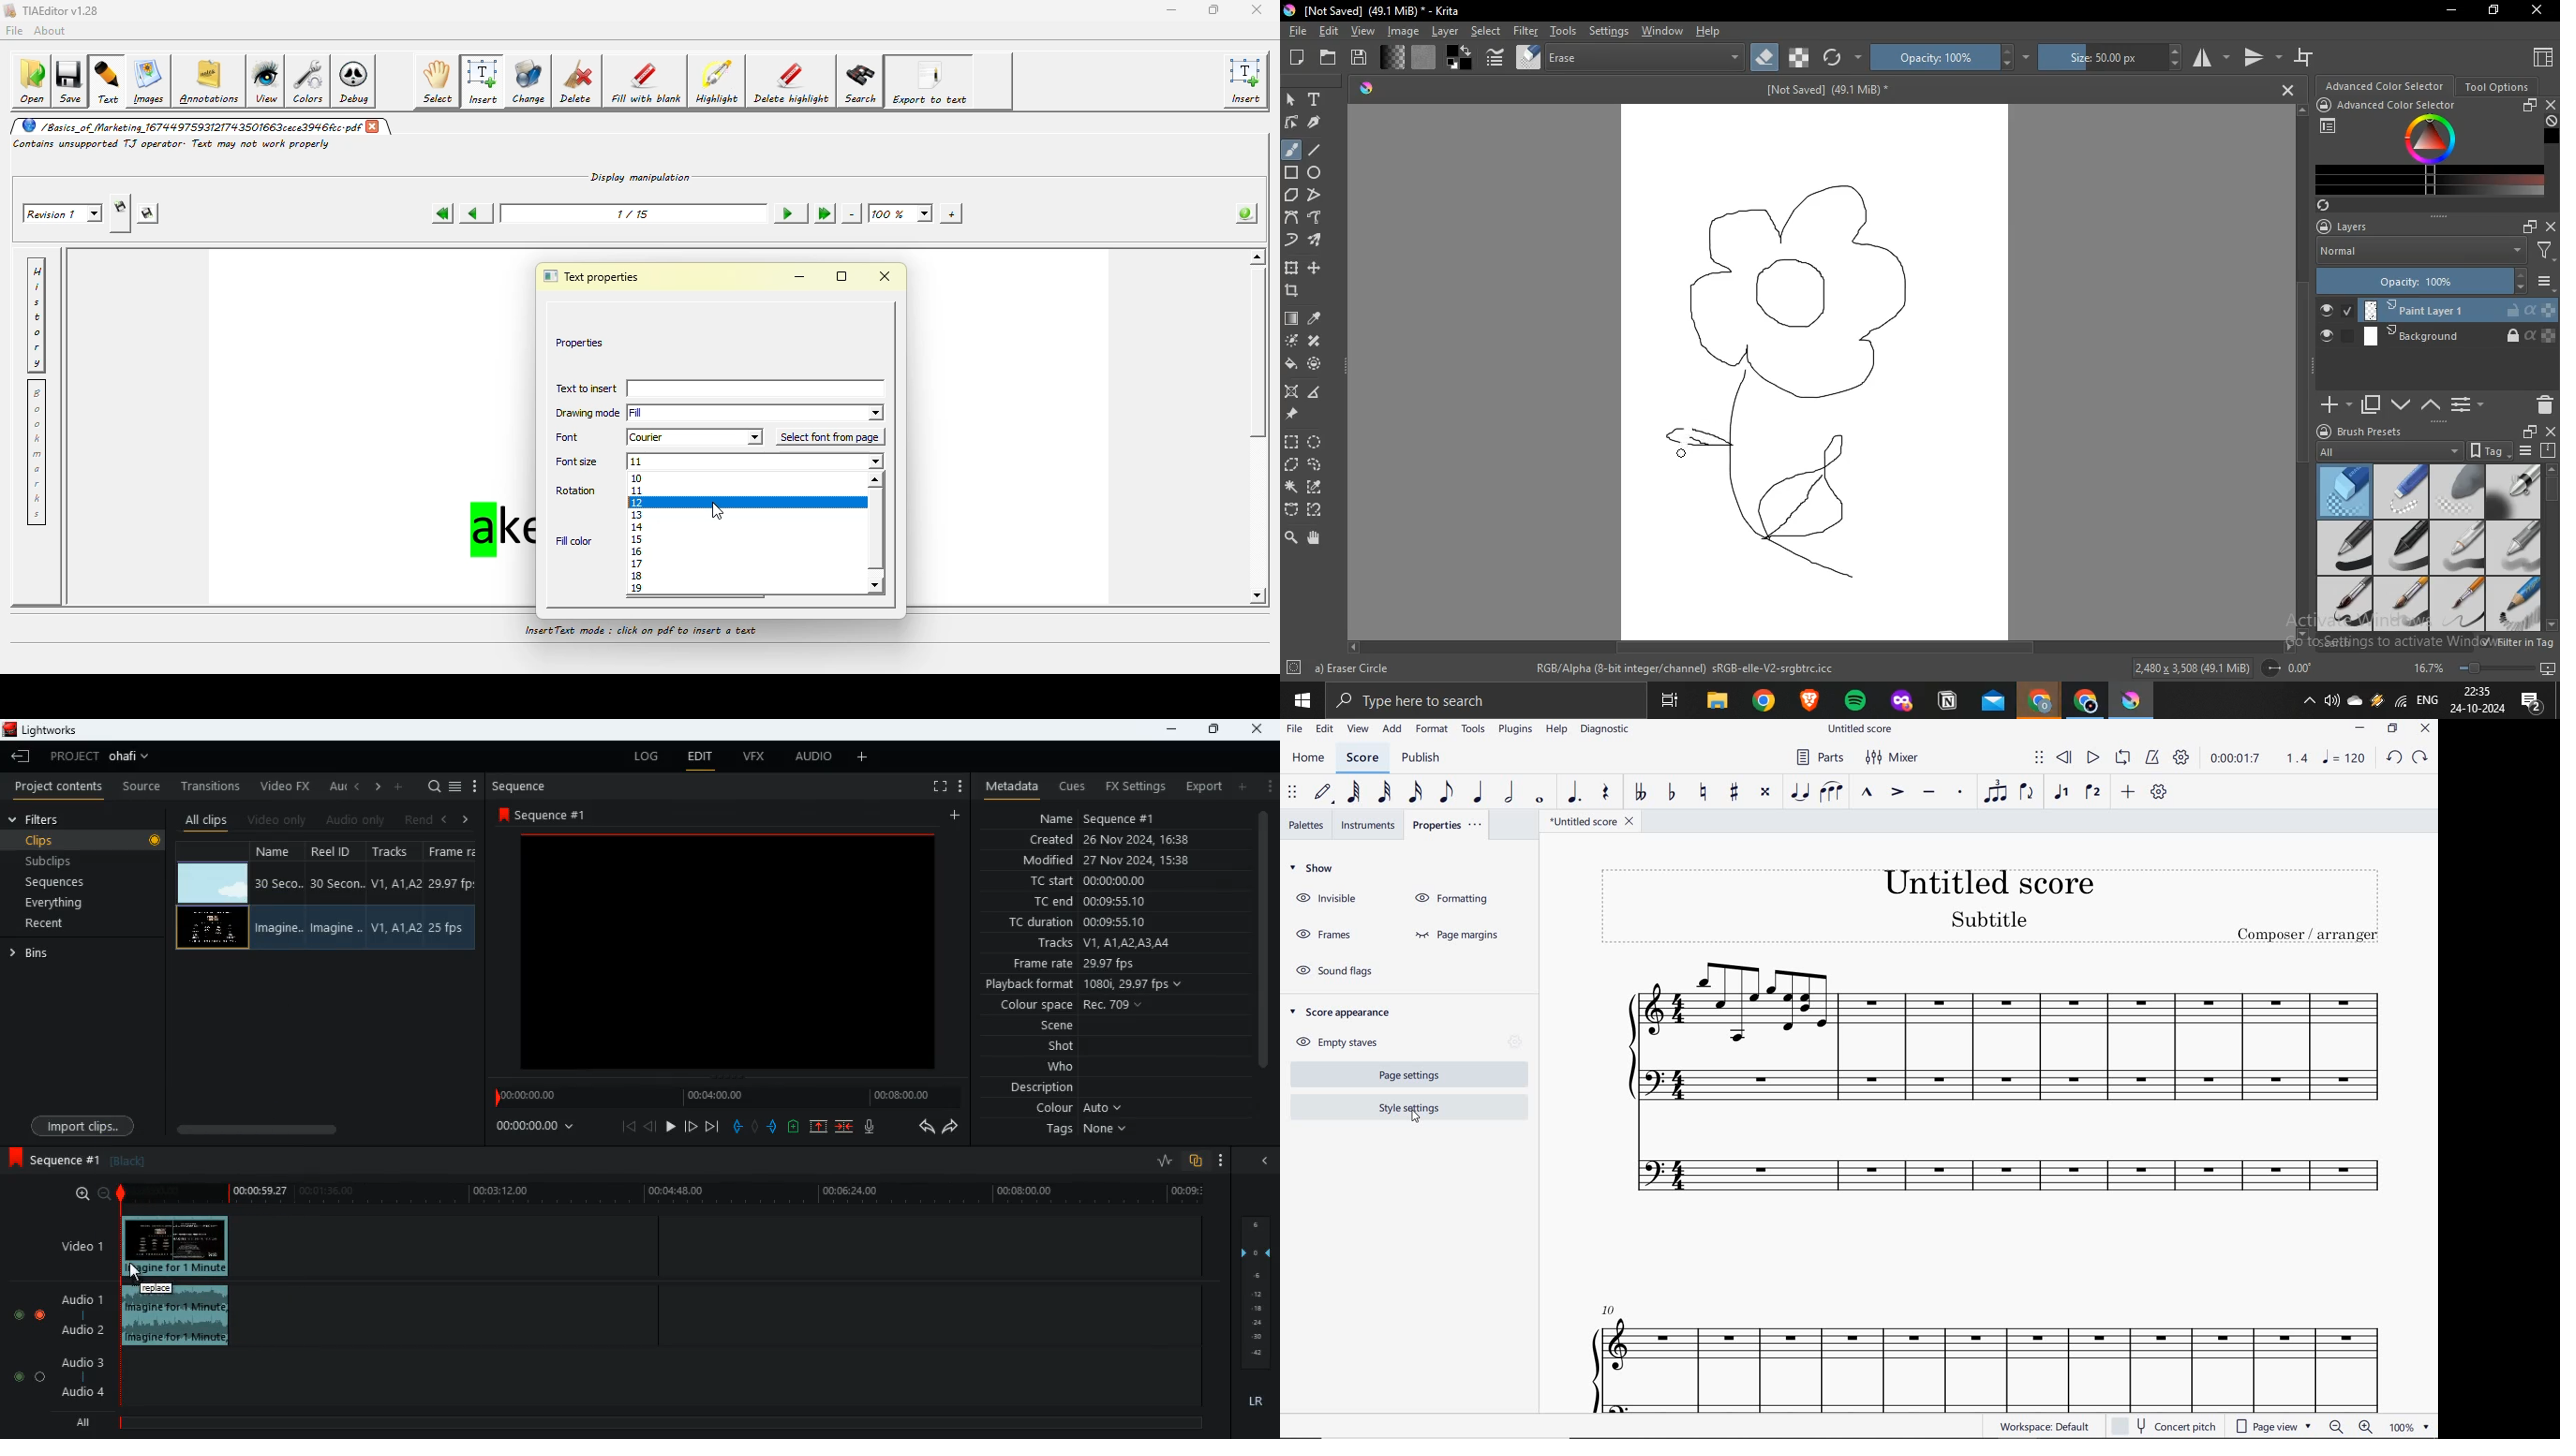 The image size is (2576, 1456). I want to click on transform layer, so click(1293, 269).